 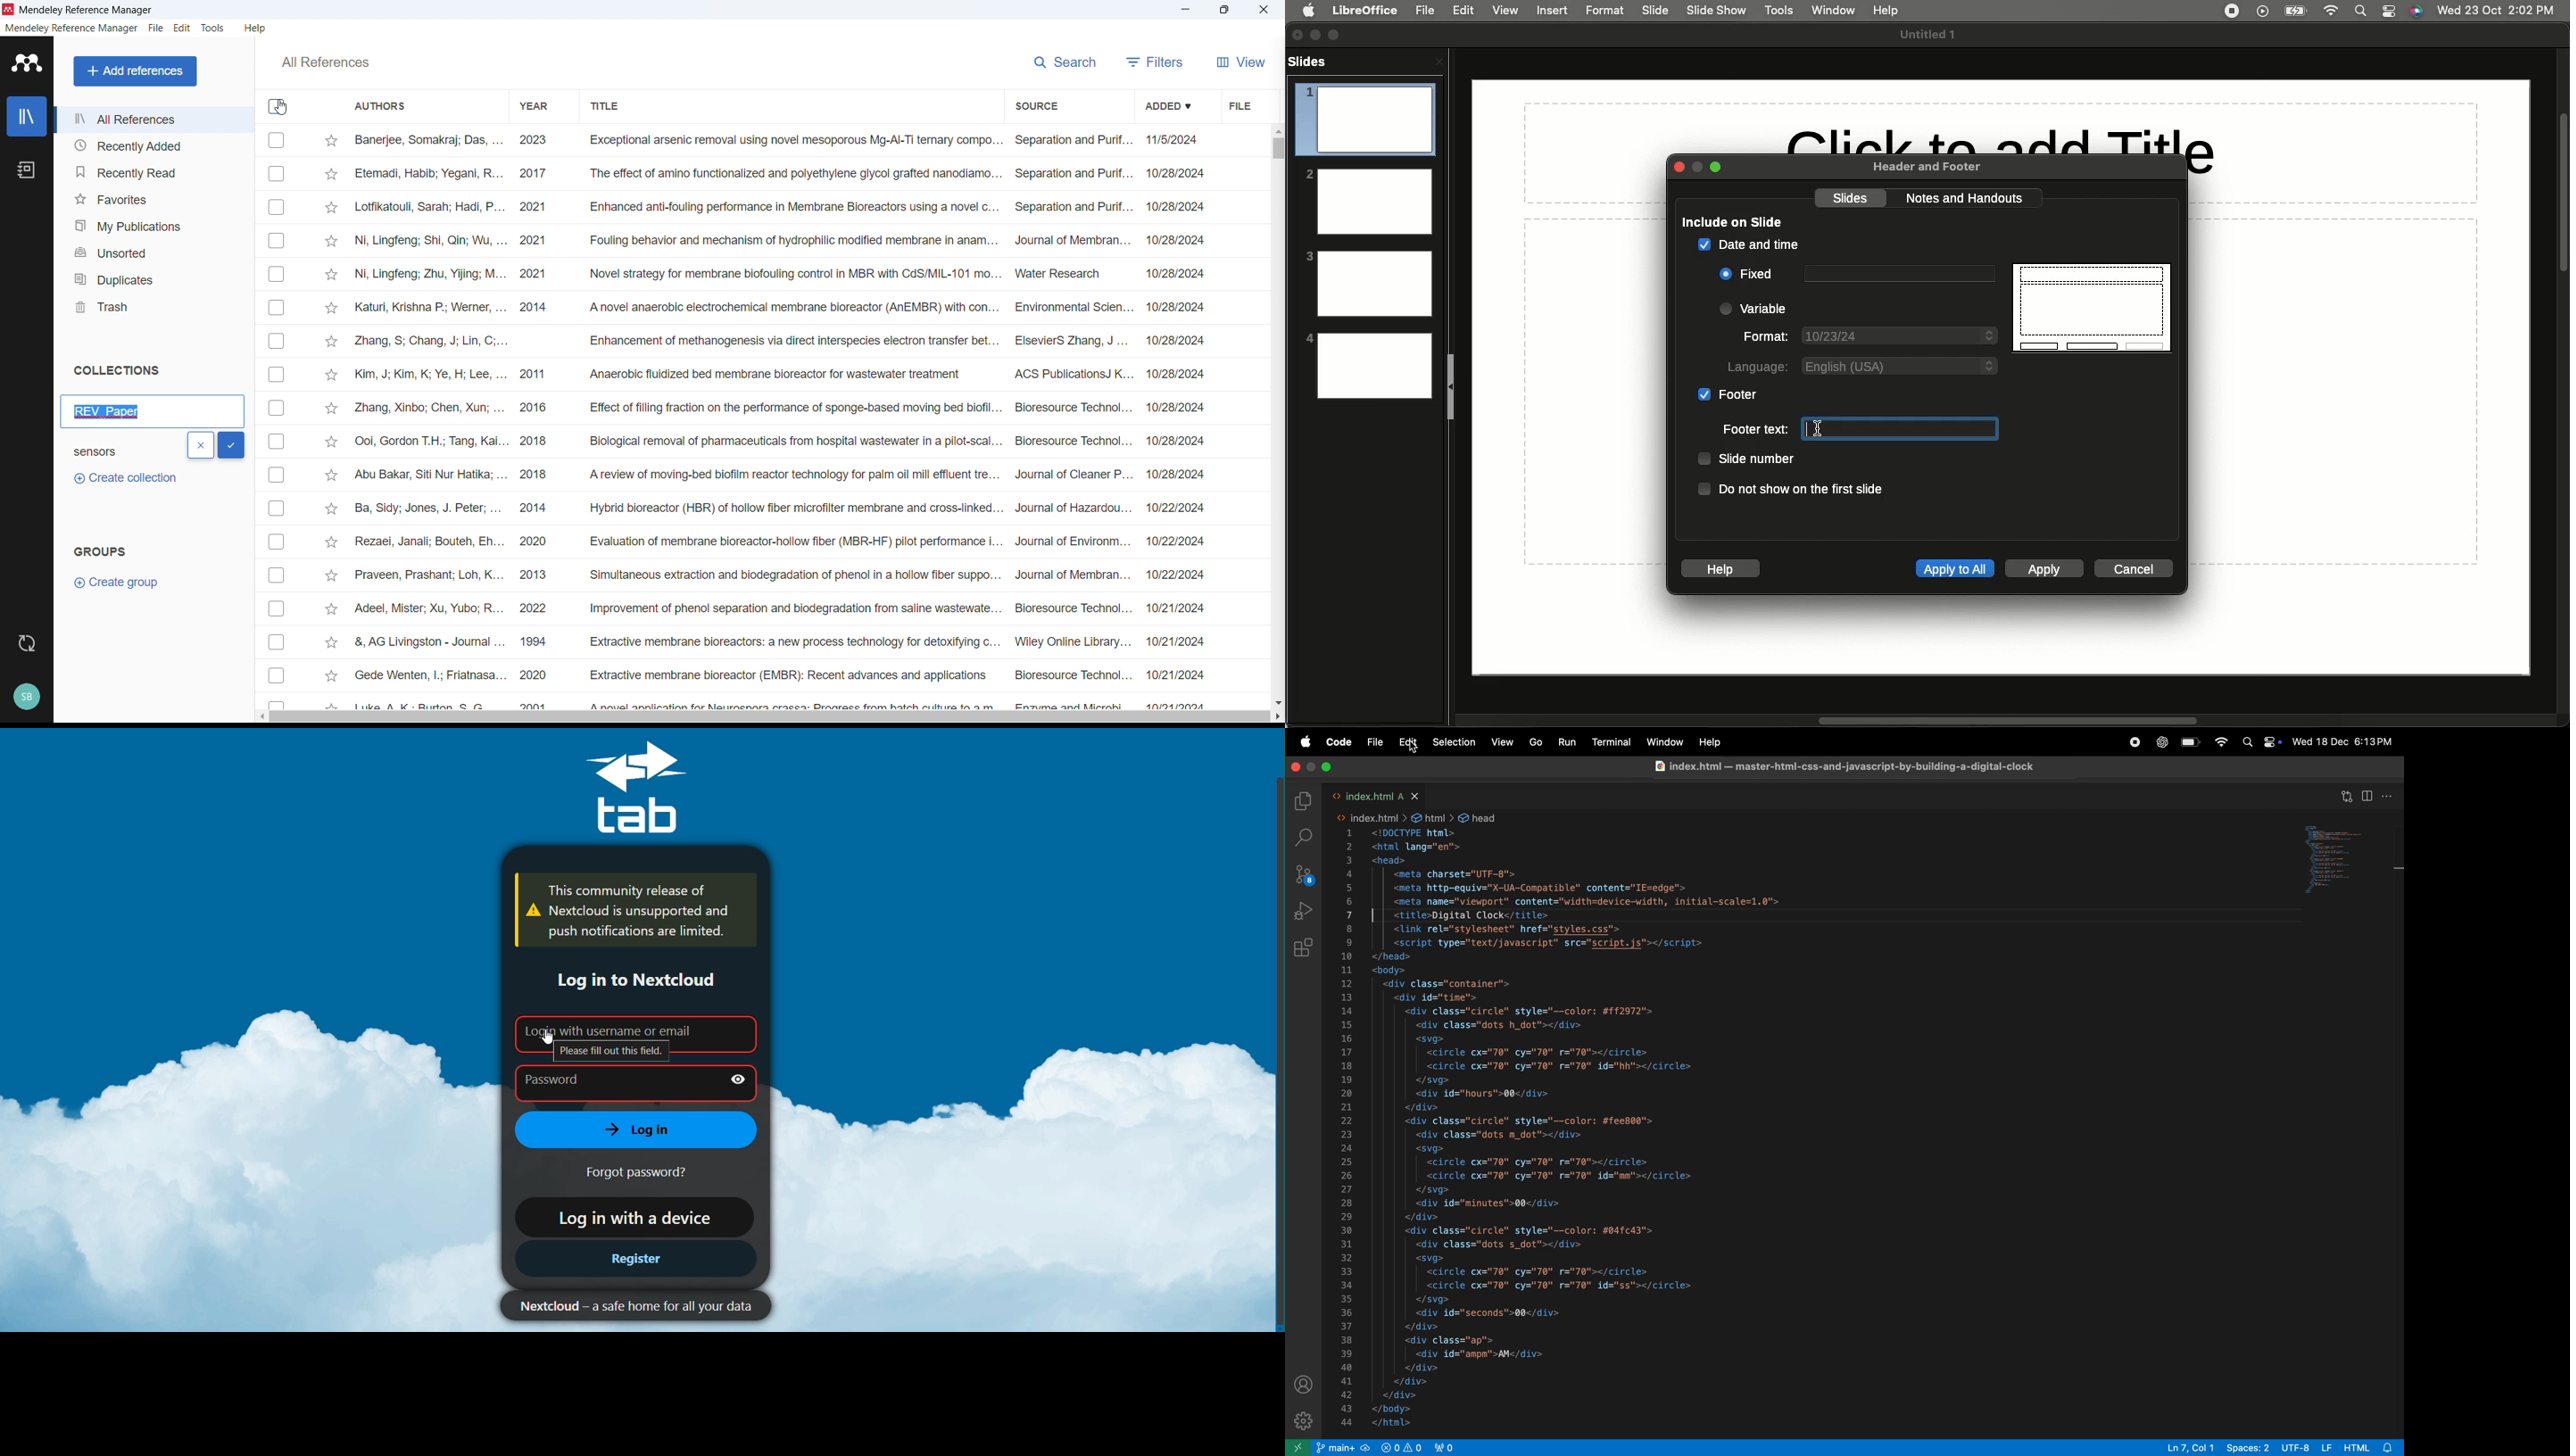 What do you see at coordinates (27, 644) in the screenshot?
I see `Sync ` at bounding box center [27, 644].